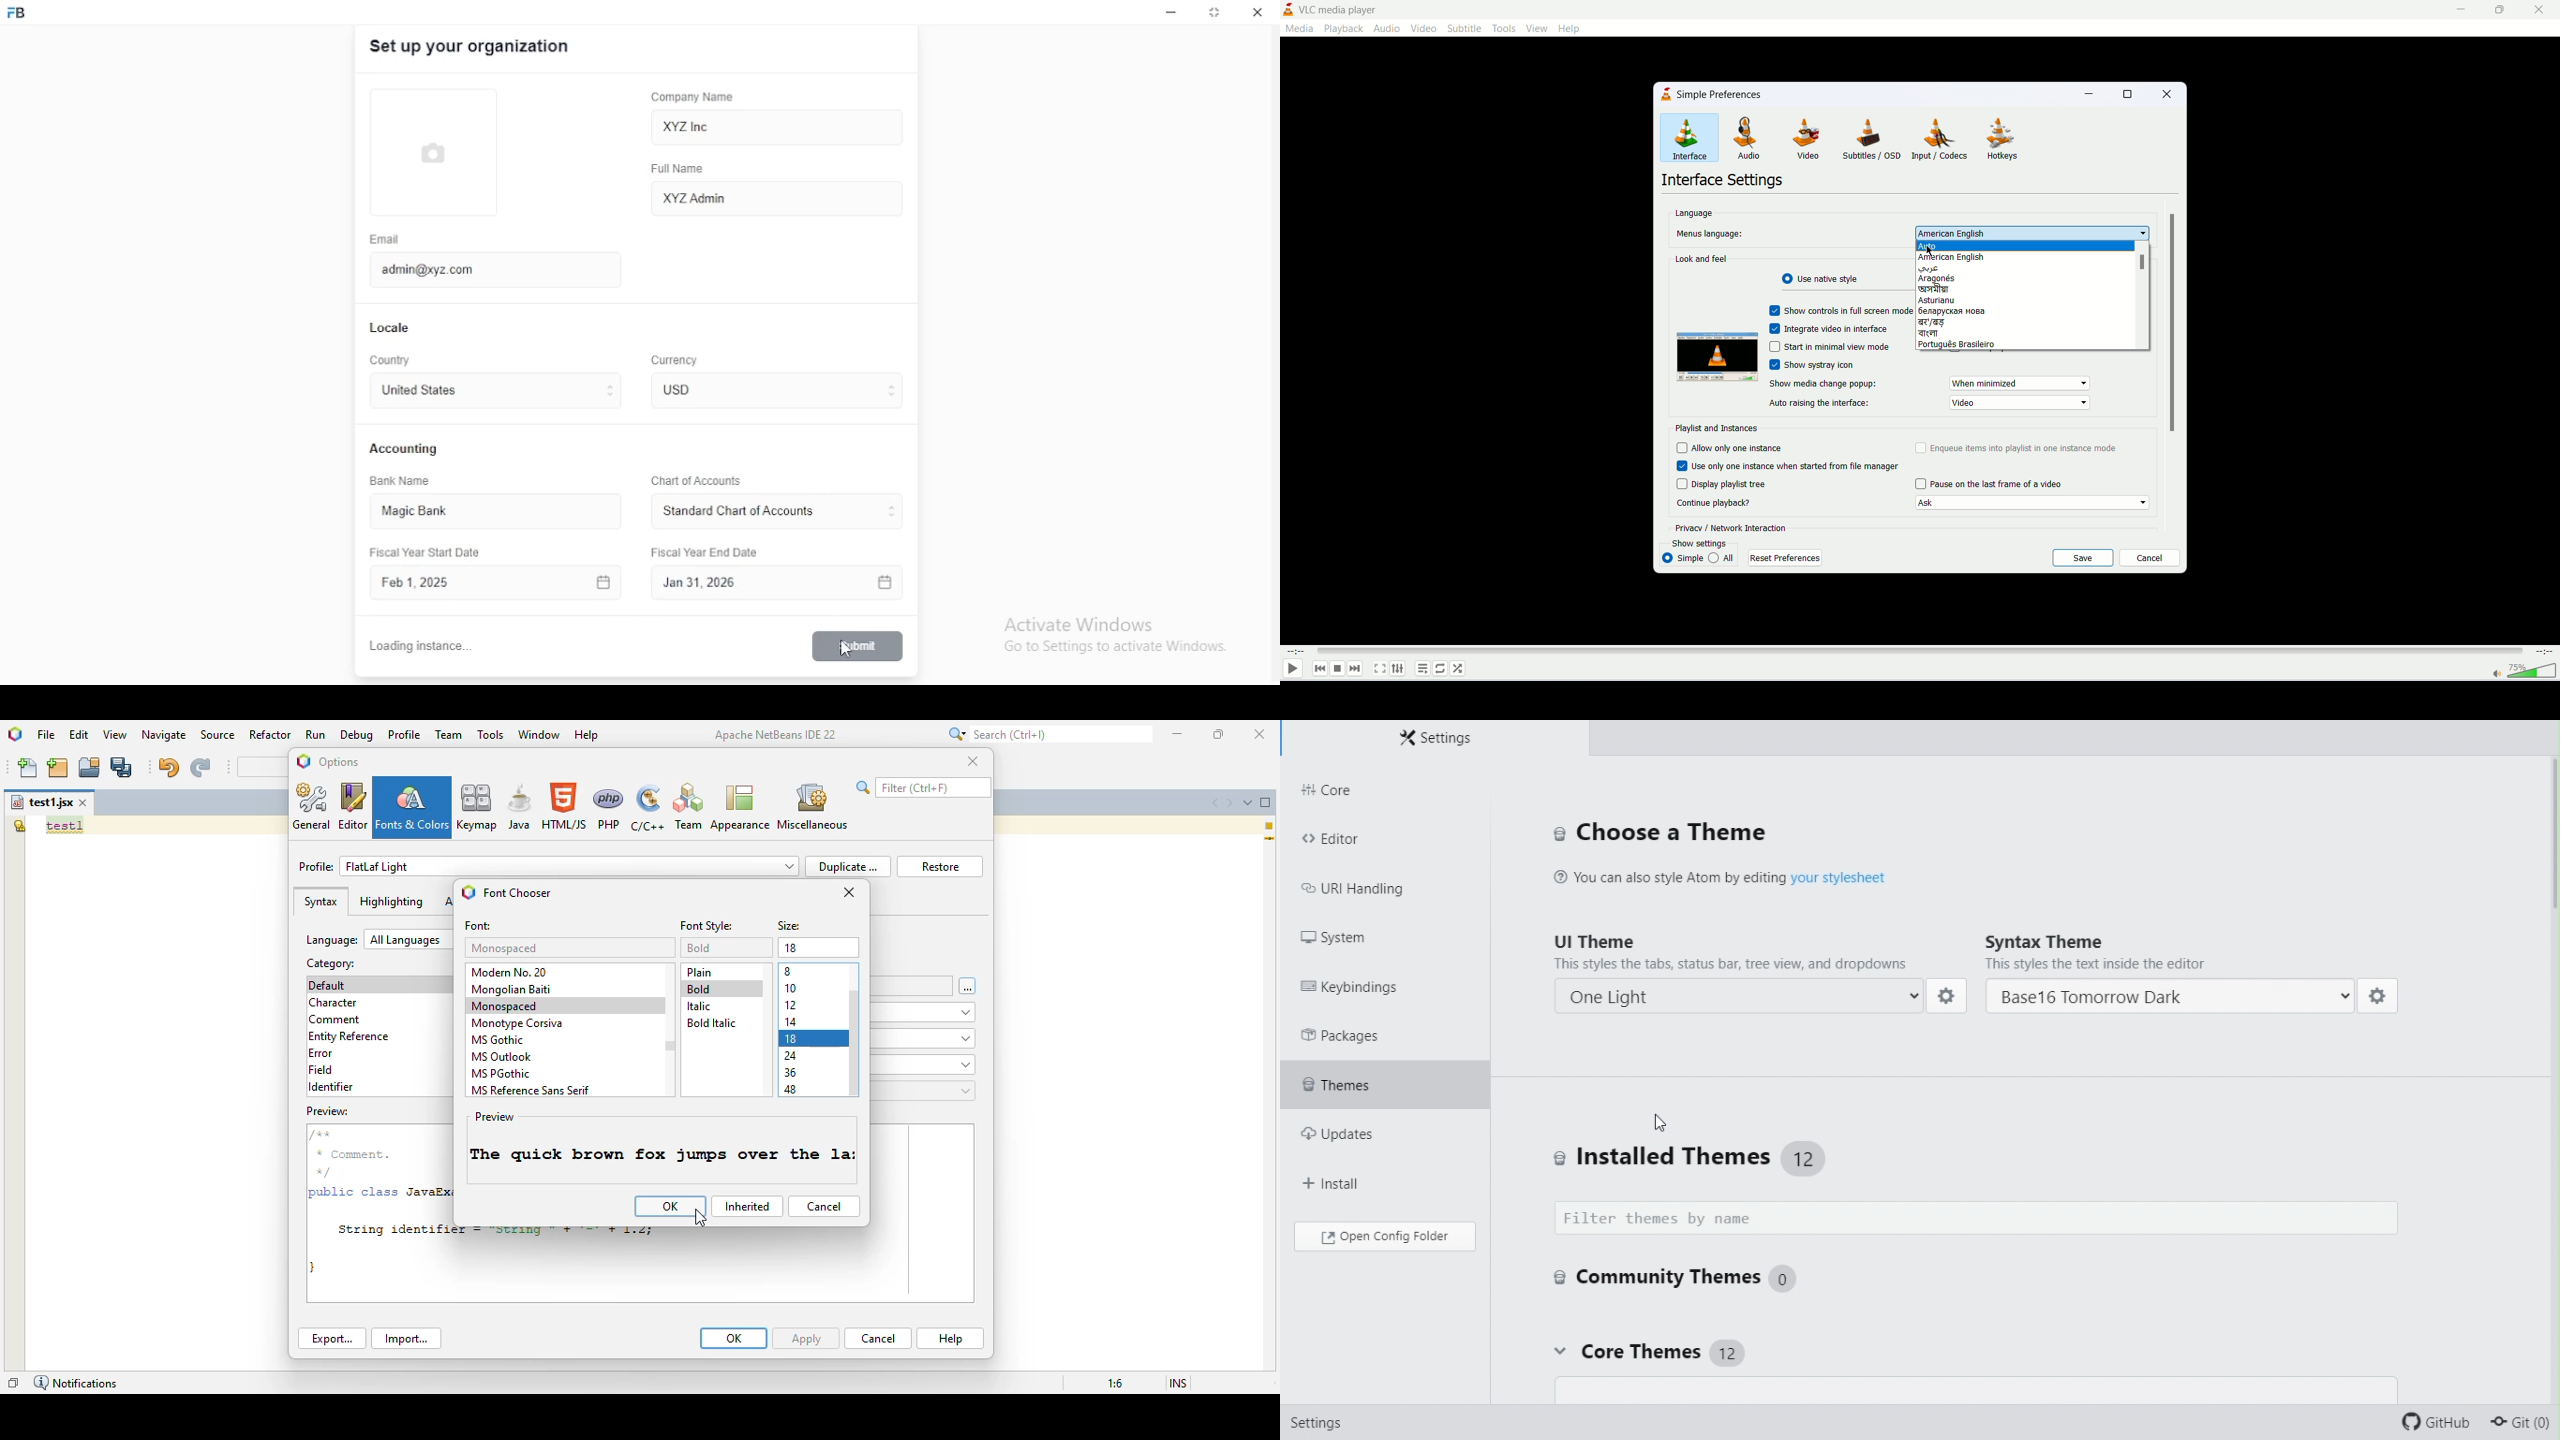 The width and height of the screenshot is (2576, 1456). I want to click on Fiscal Year Start Date, so click(498, 583).